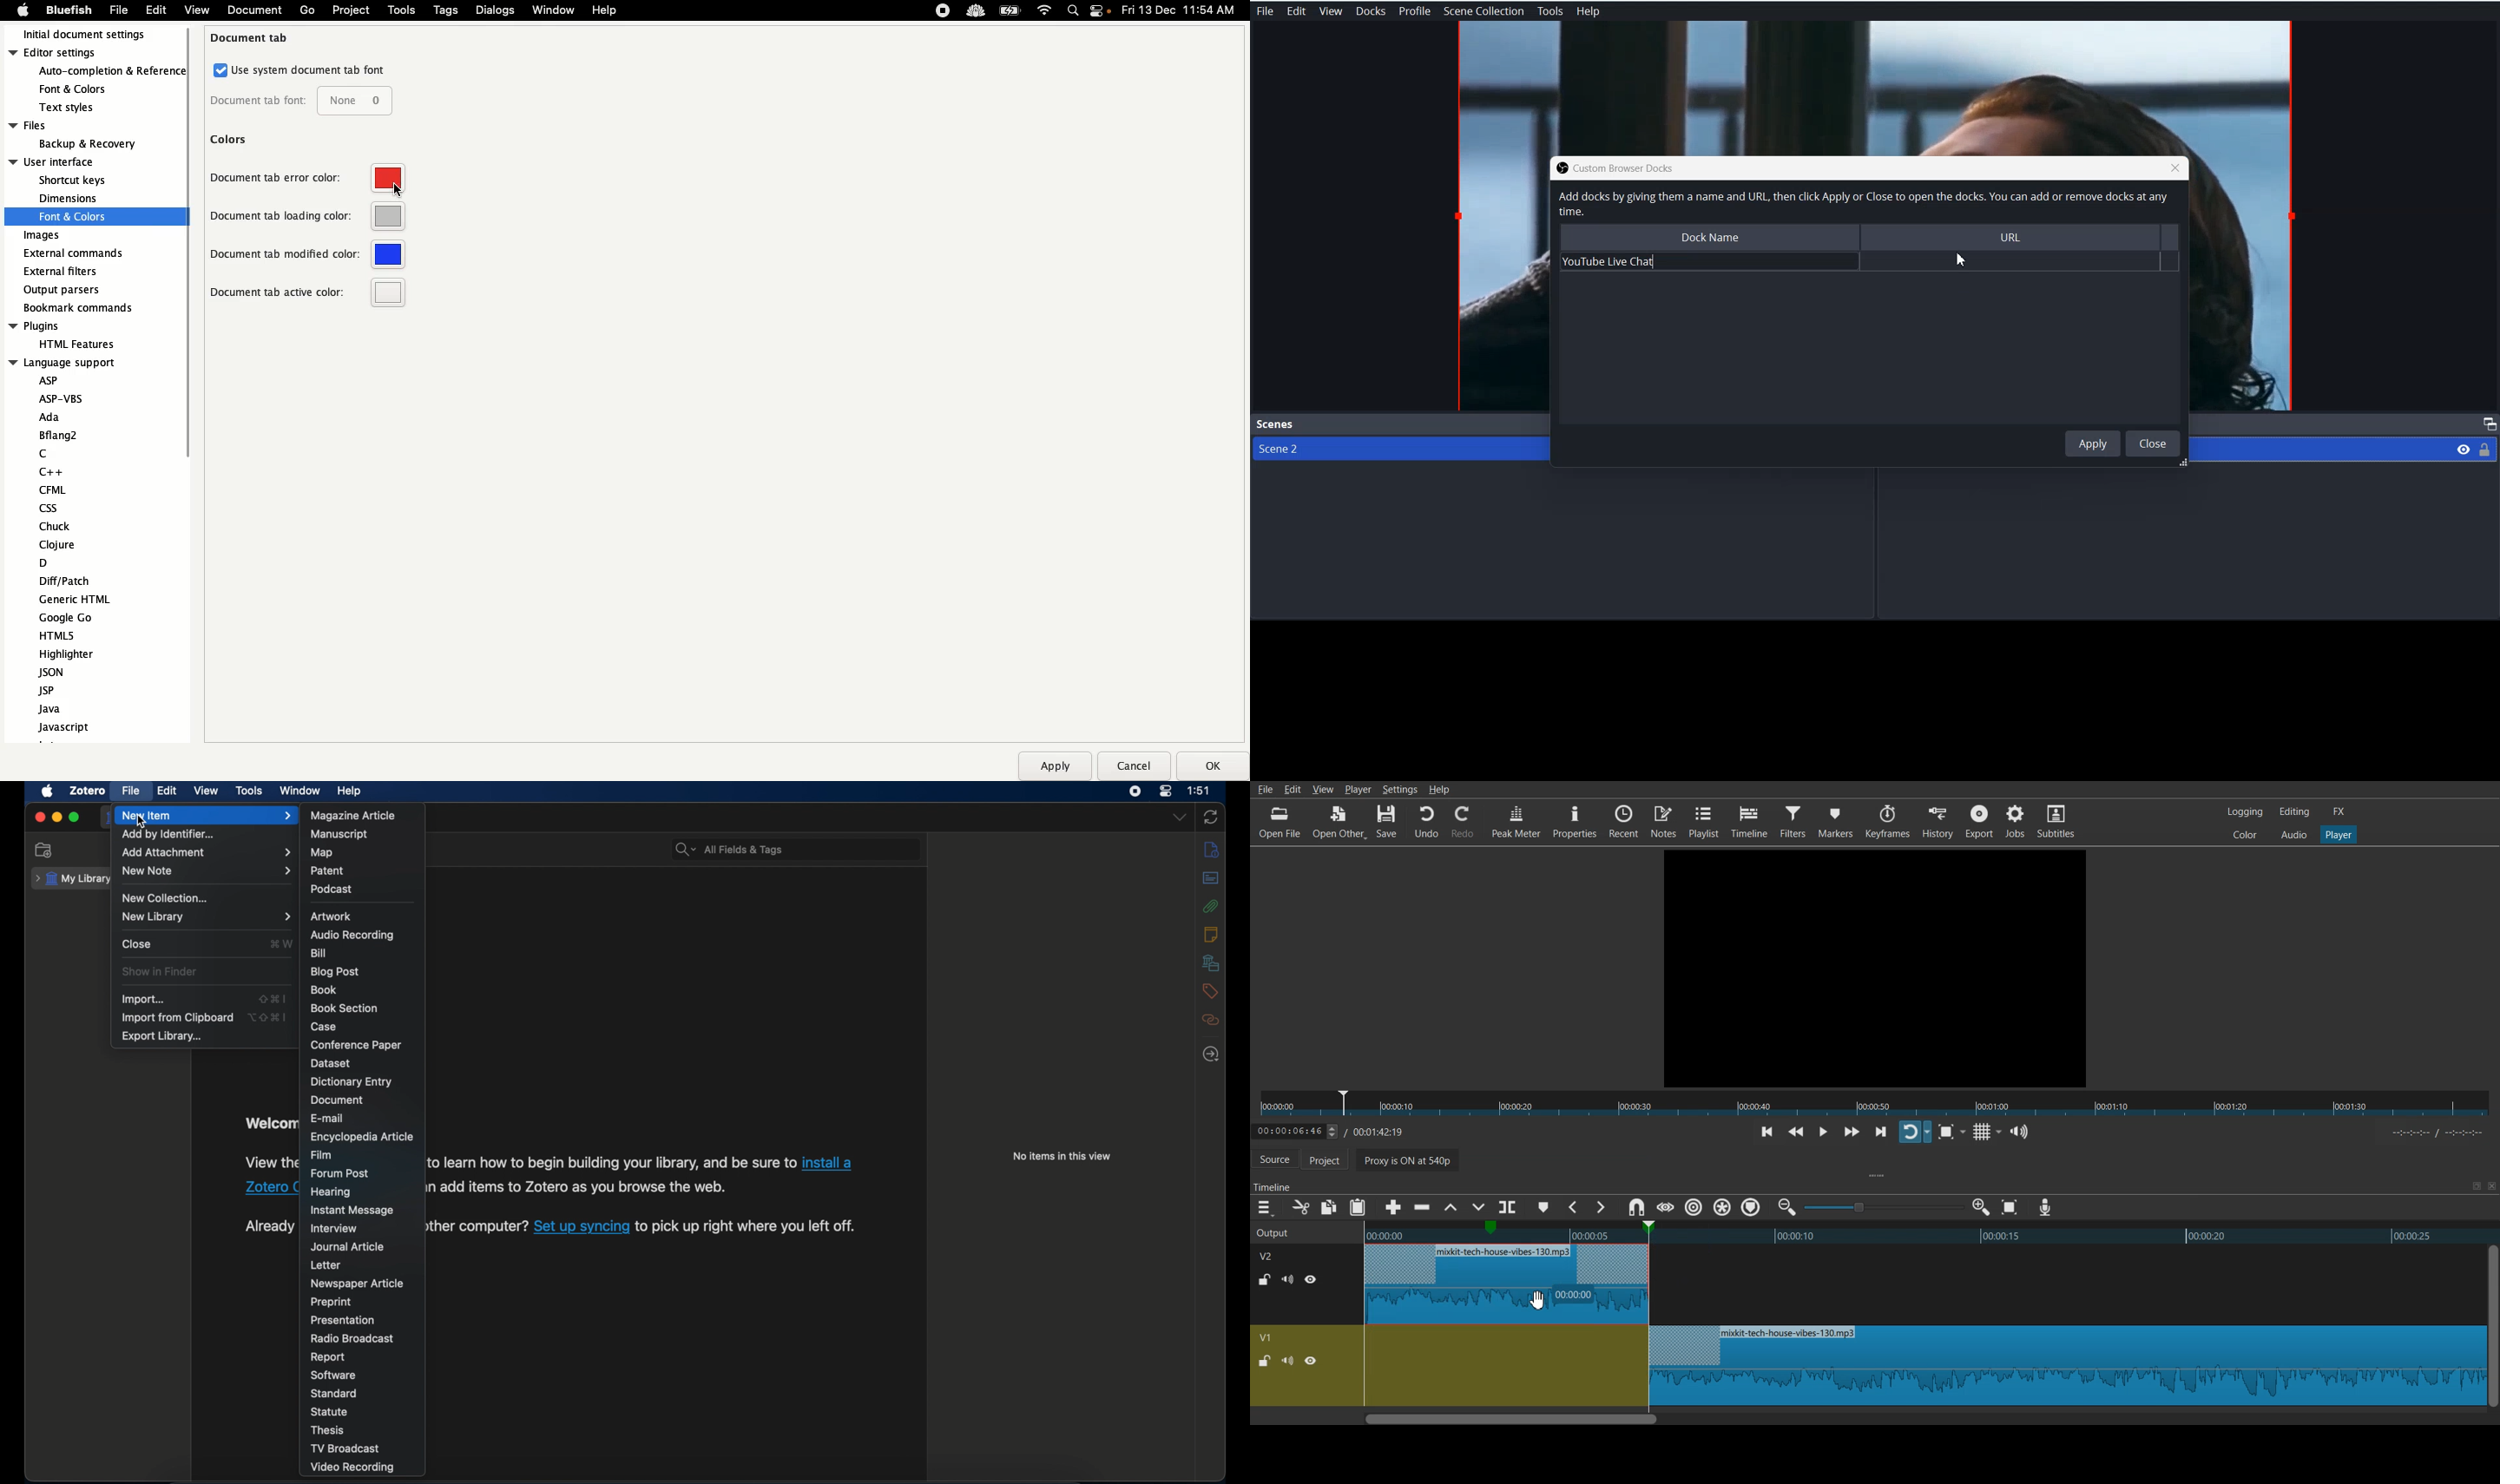  I want to click on Edit, so click(1296, 11).